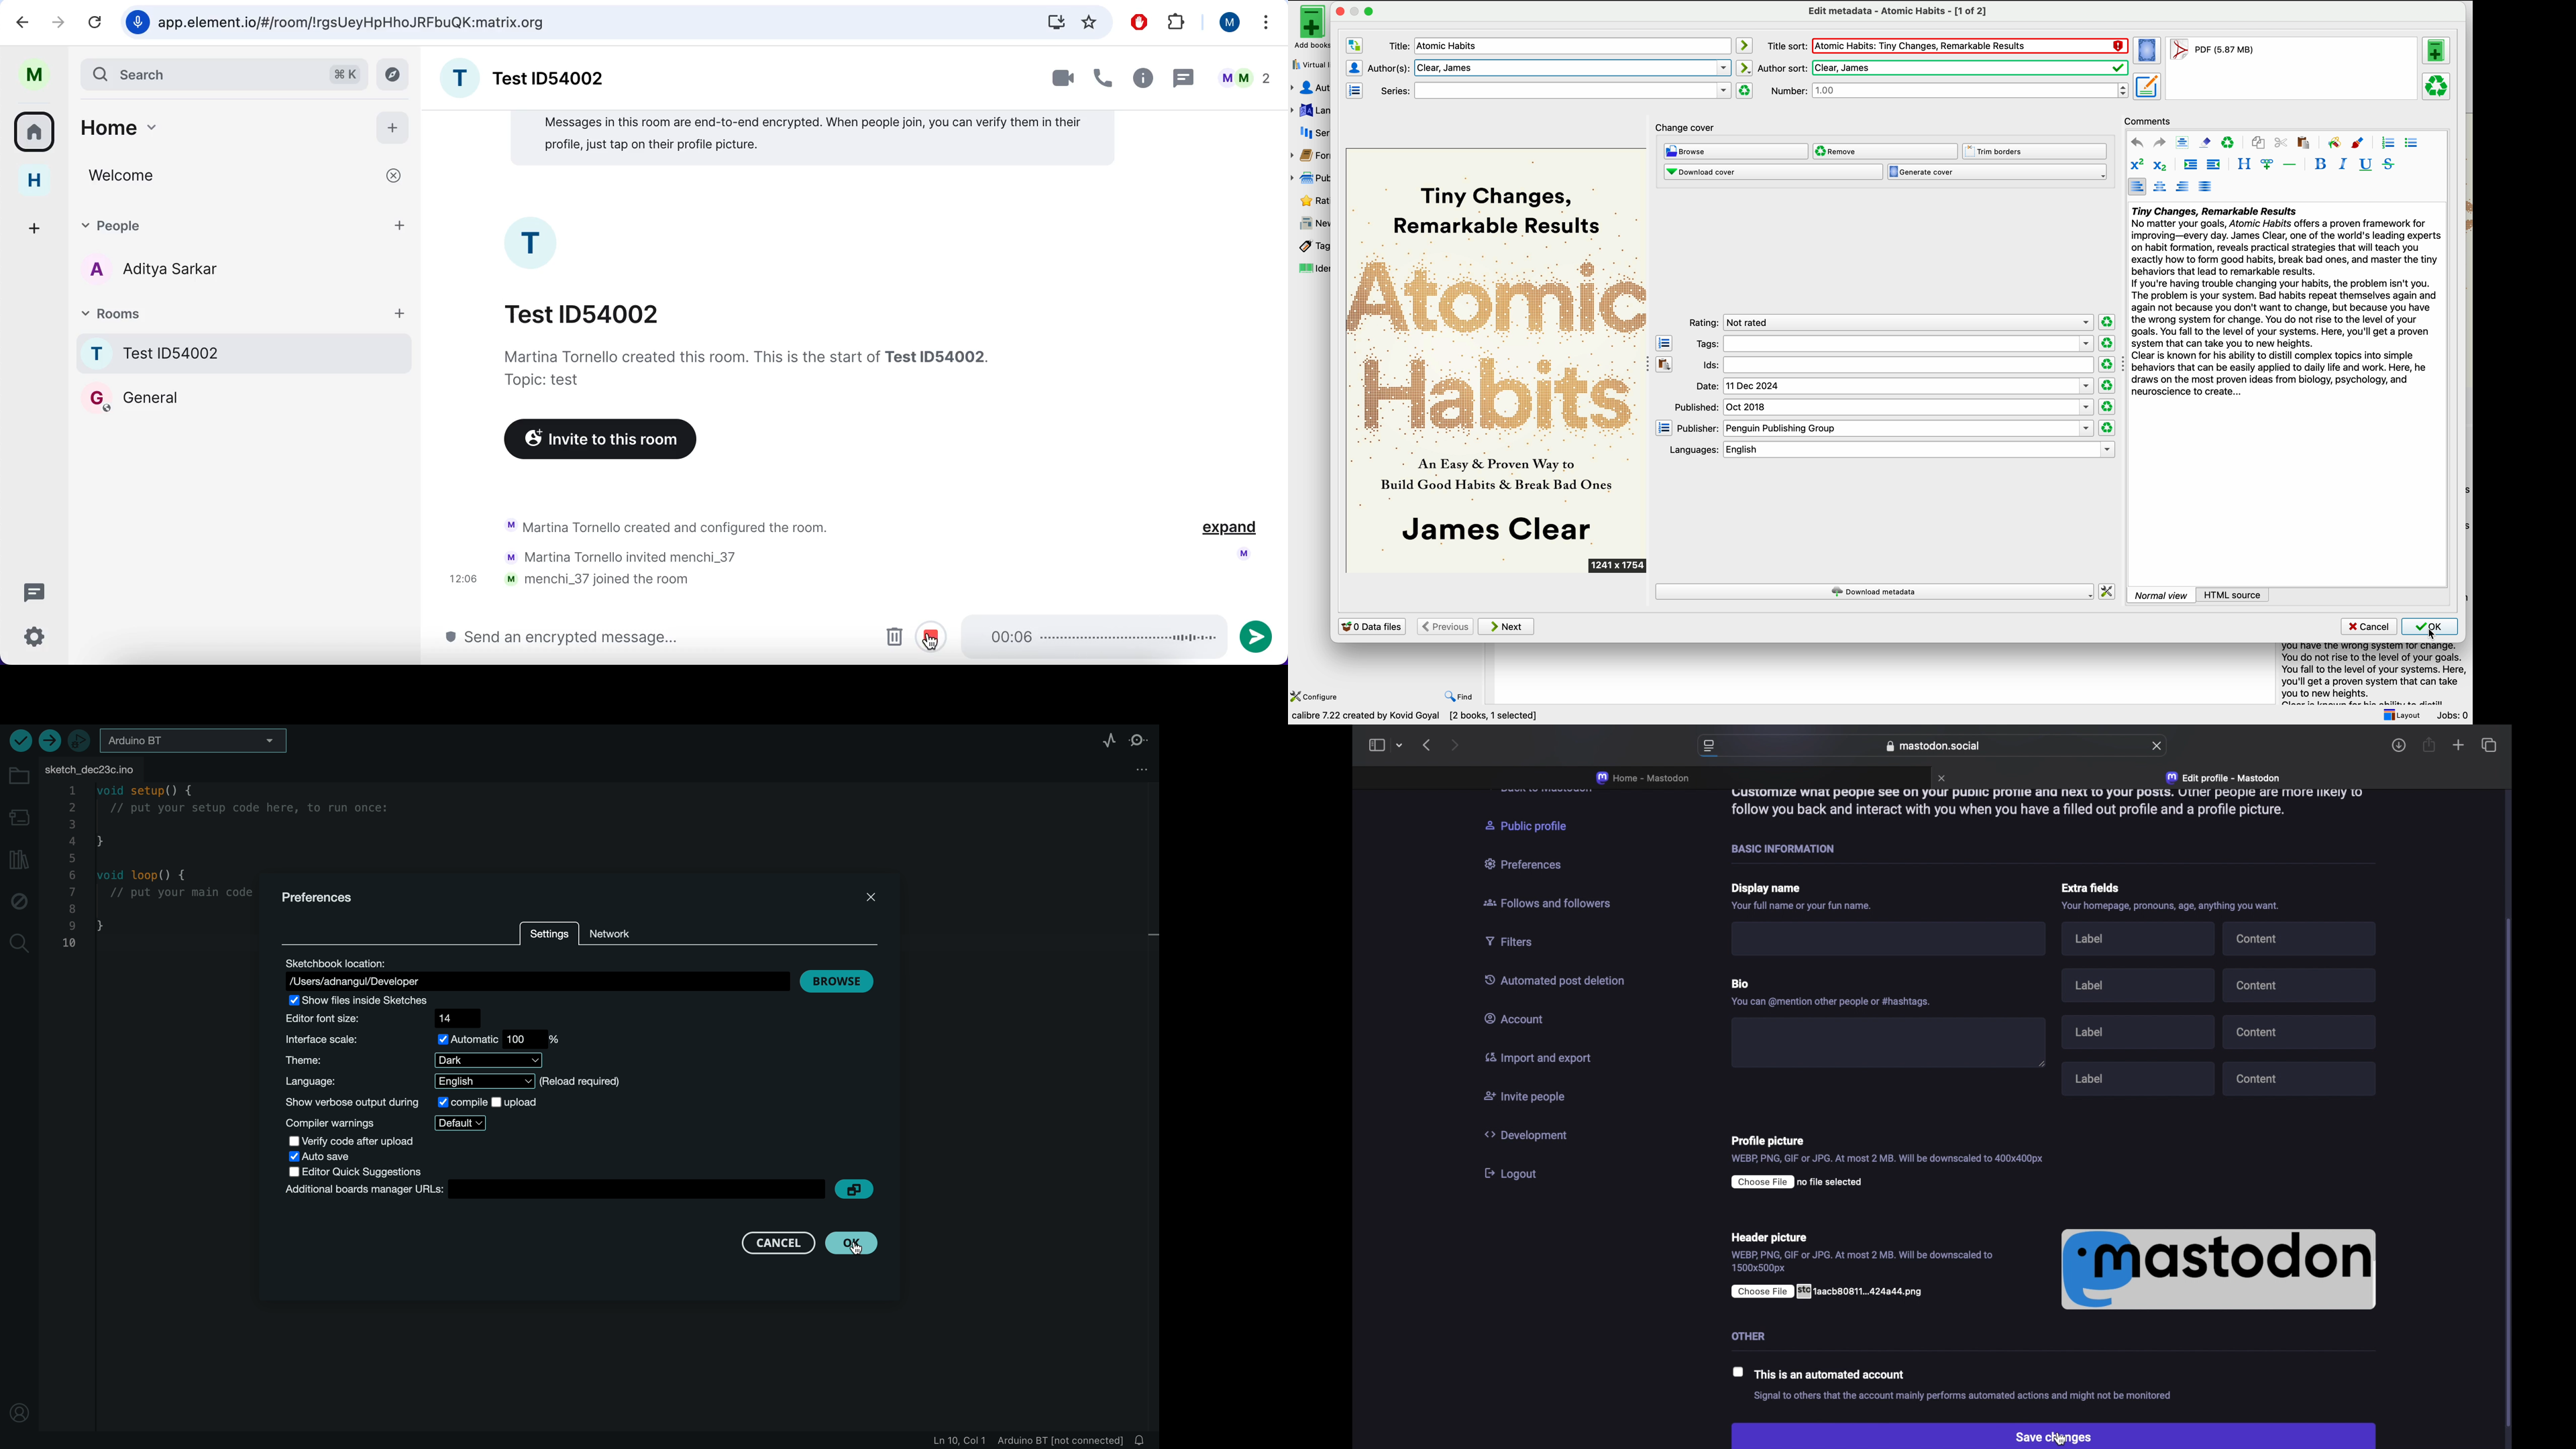 This screenshot has height=1456, width=2576. What do you see at coordinates (596, 441) in the screenshot?
I see `invite to this room` at bounding box center [596, 441].